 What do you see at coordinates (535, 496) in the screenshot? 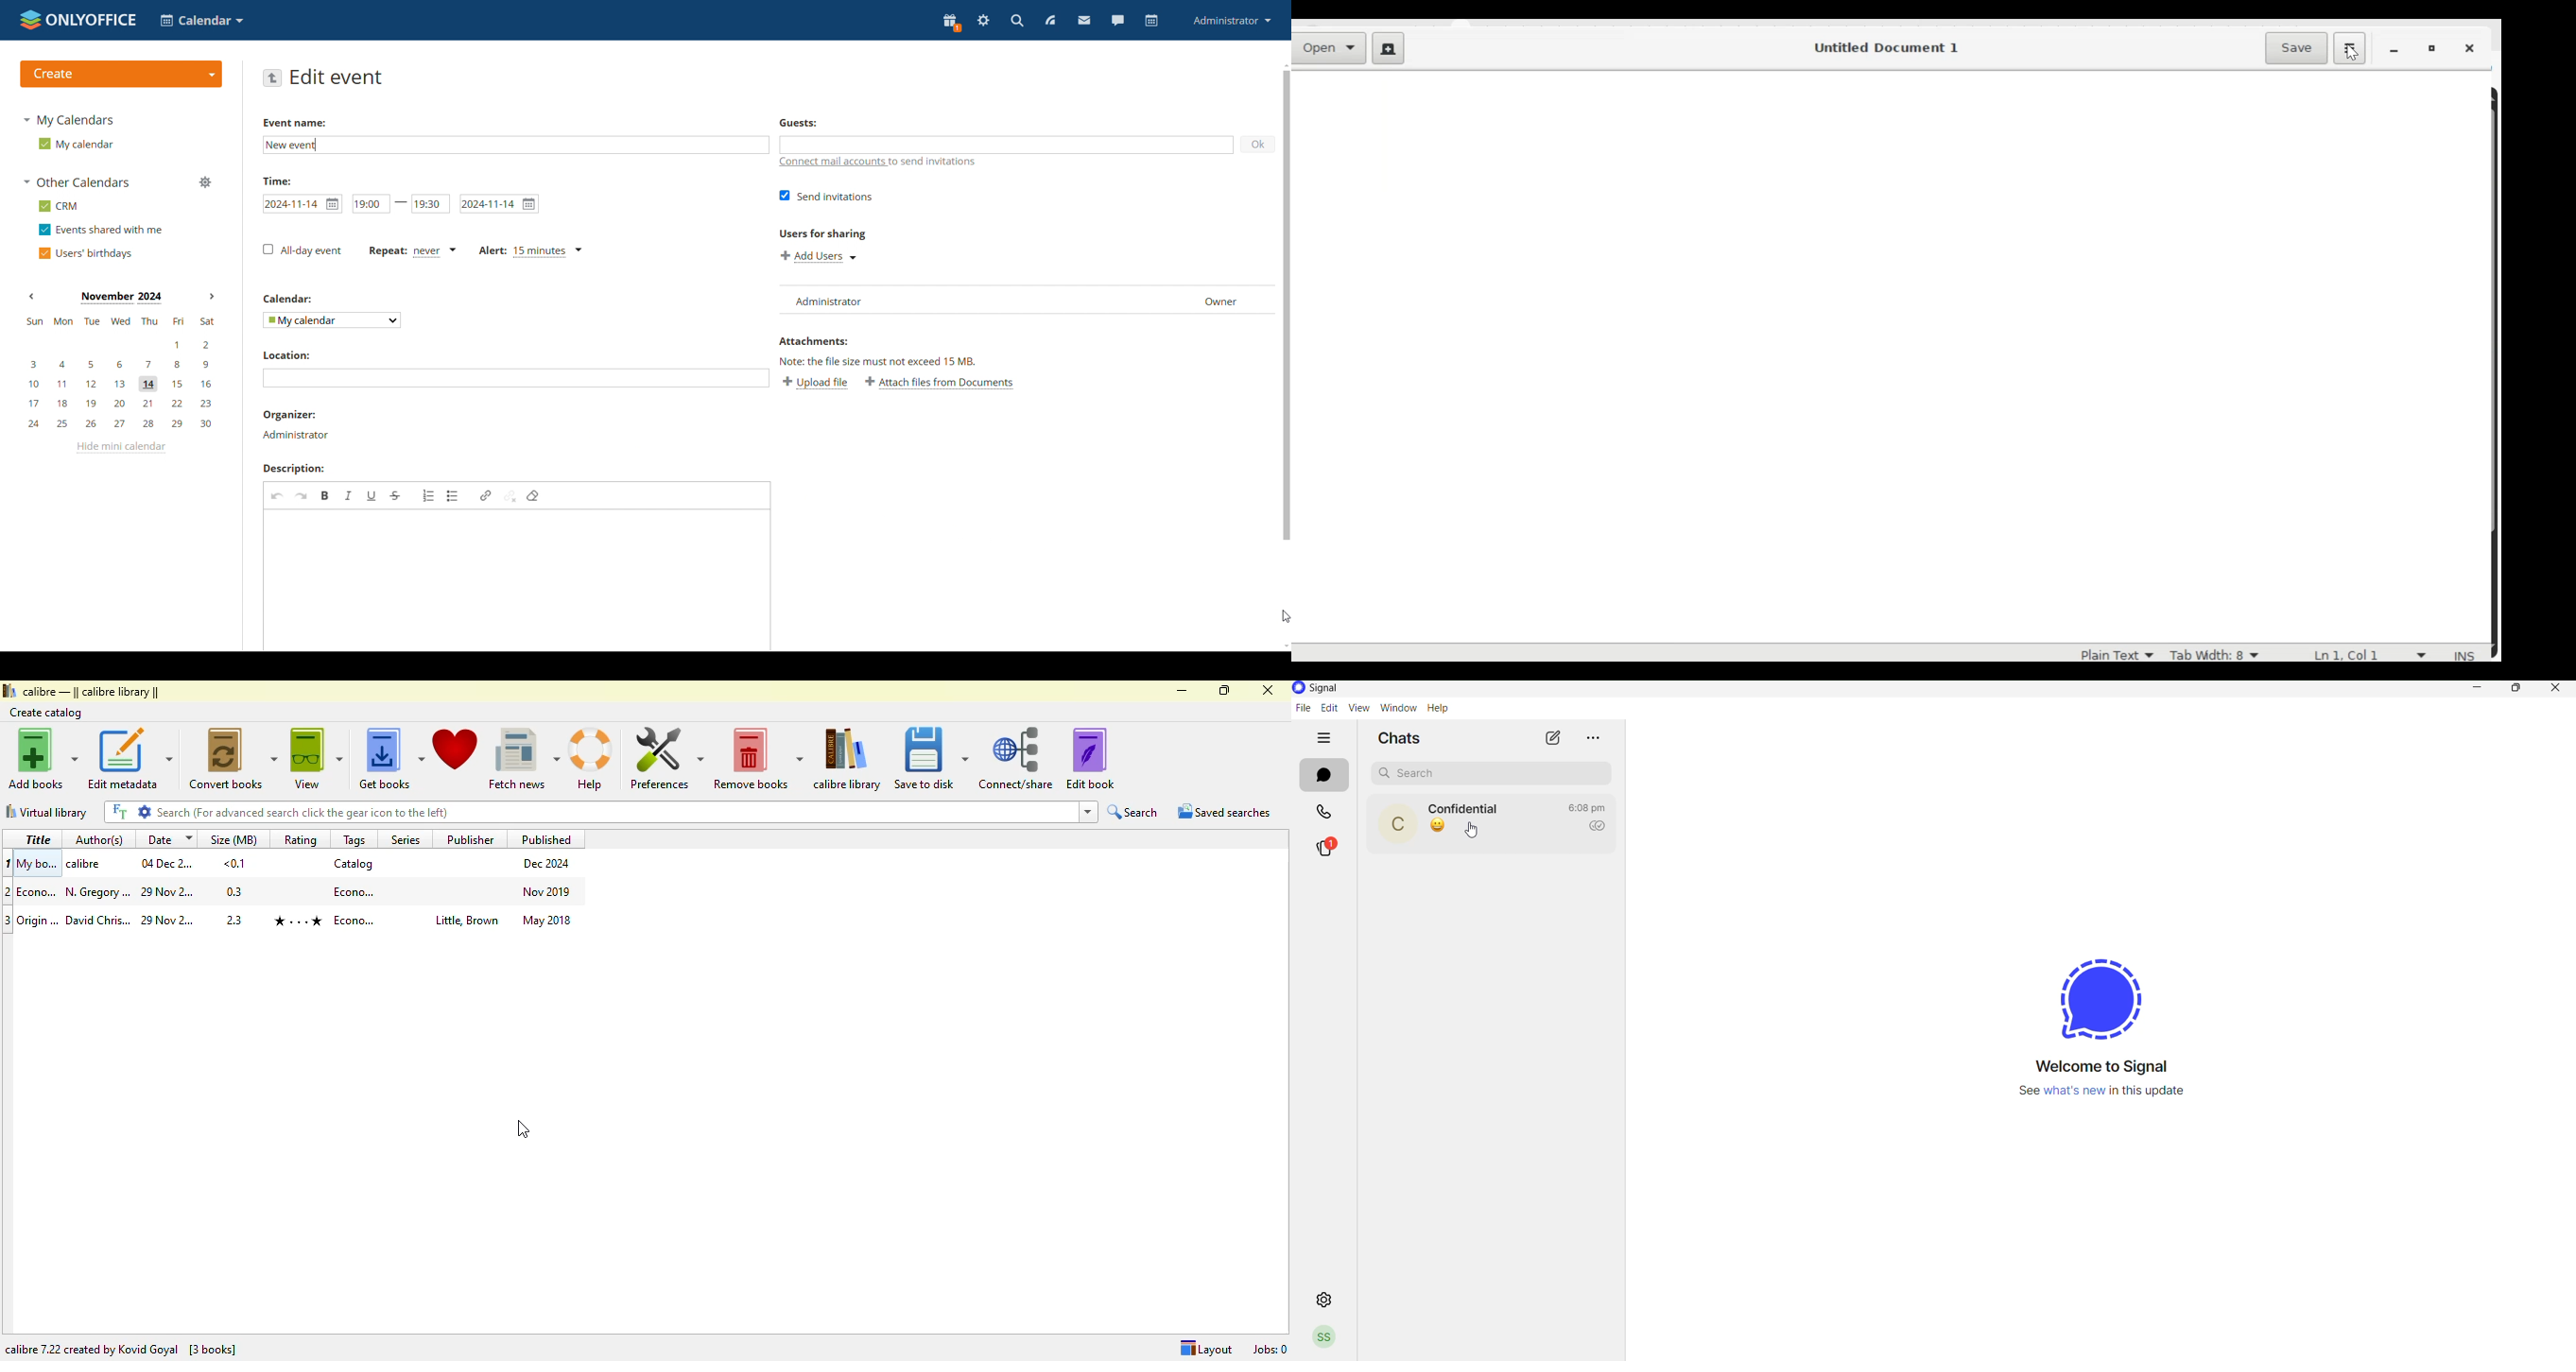
I see `remove format` at bounding box center [535, 496].